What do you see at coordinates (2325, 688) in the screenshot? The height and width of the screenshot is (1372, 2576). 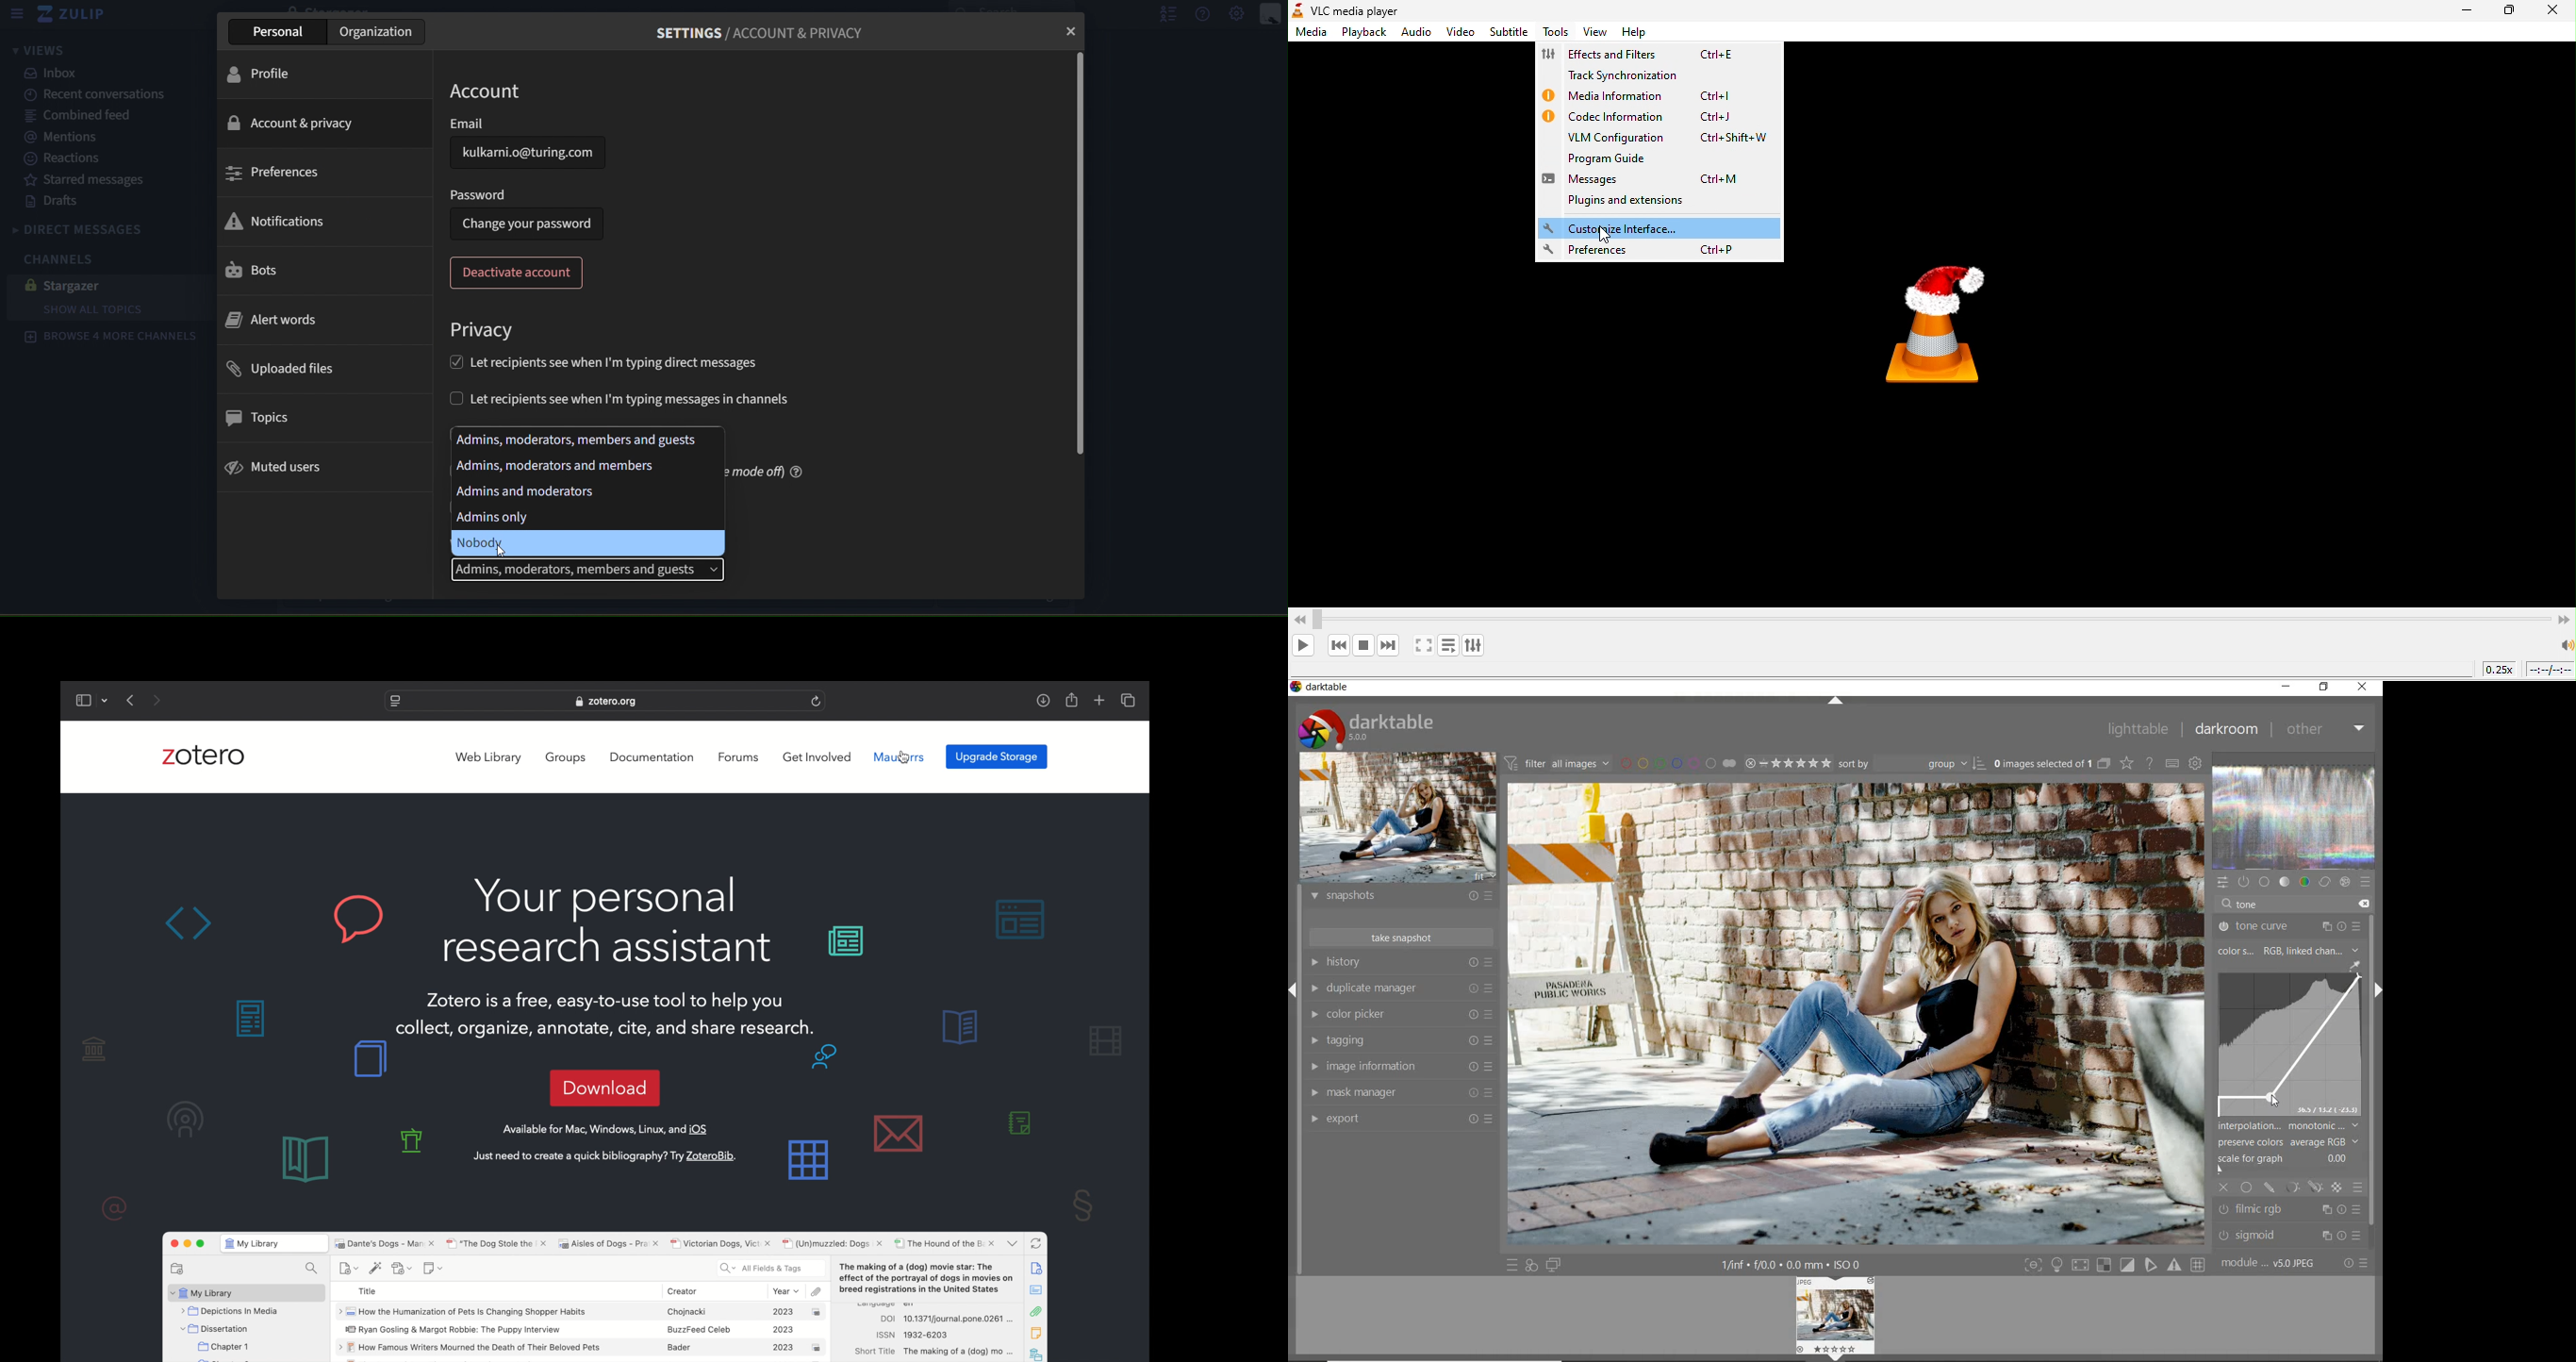 I see `restore` at bounding box center [2325, 688].